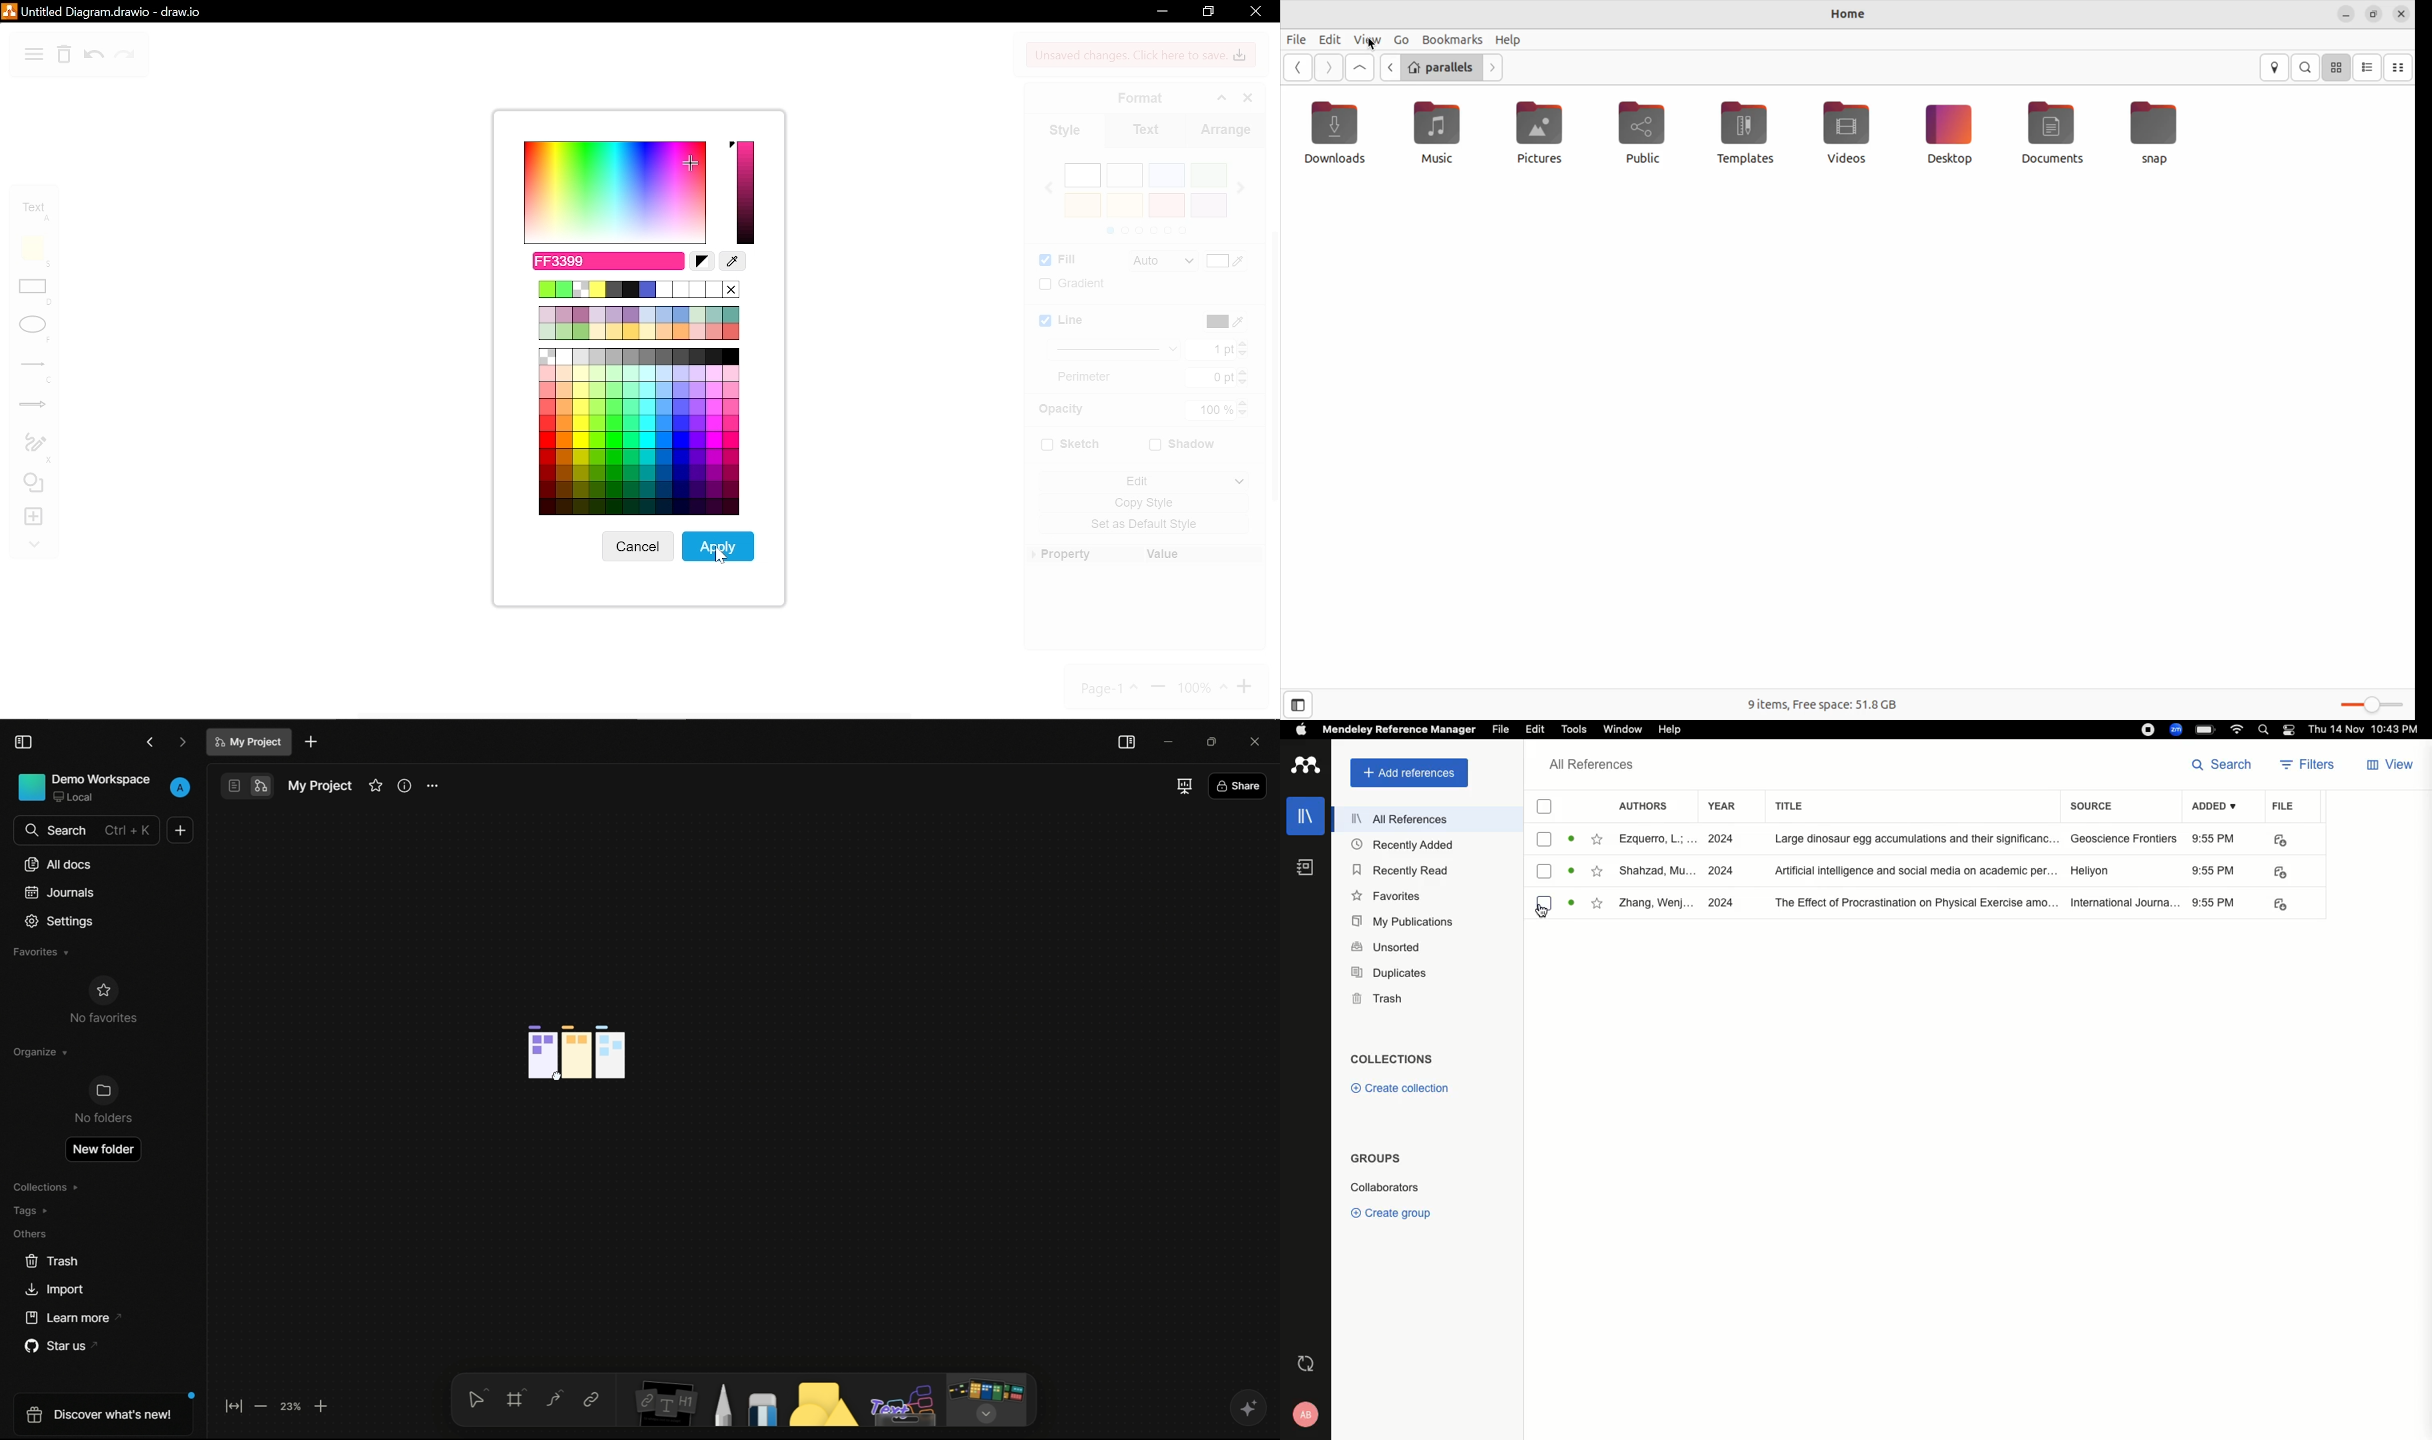  Describe the element at coordinates (1572, 729) in the screenshot. I see `Tools` at that location.